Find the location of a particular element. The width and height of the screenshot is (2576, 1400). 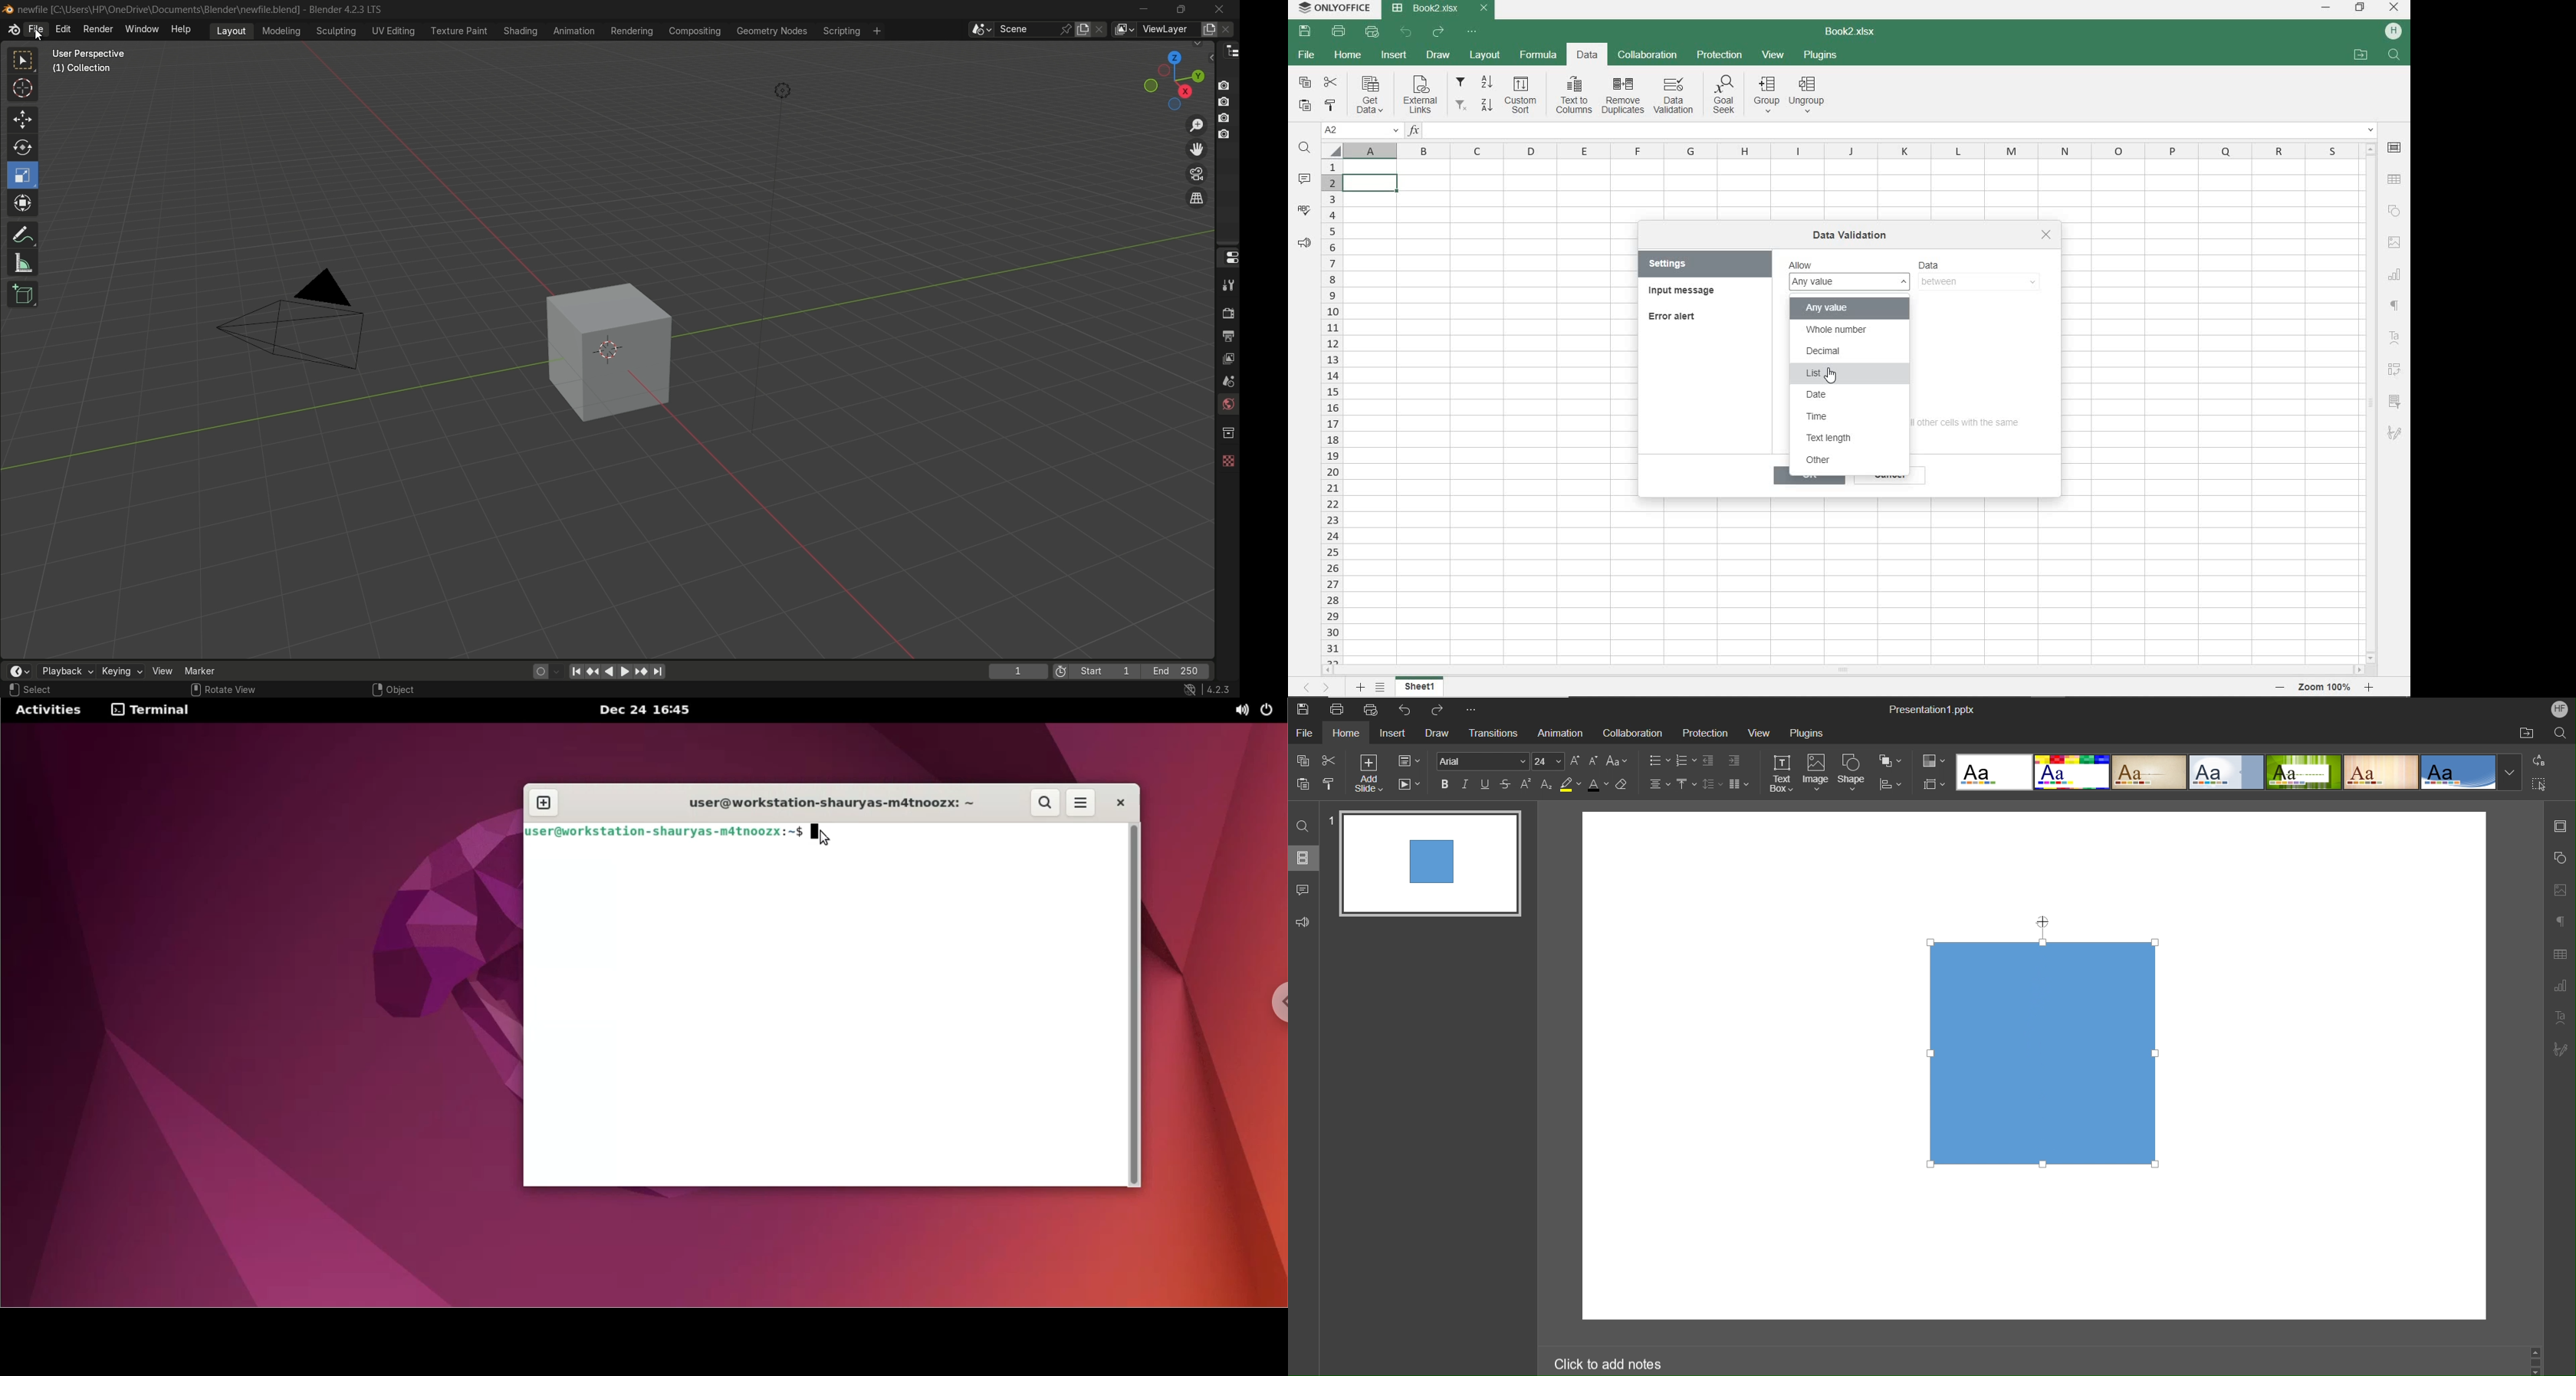

CURSOR is located at coordinates (1831, 376).